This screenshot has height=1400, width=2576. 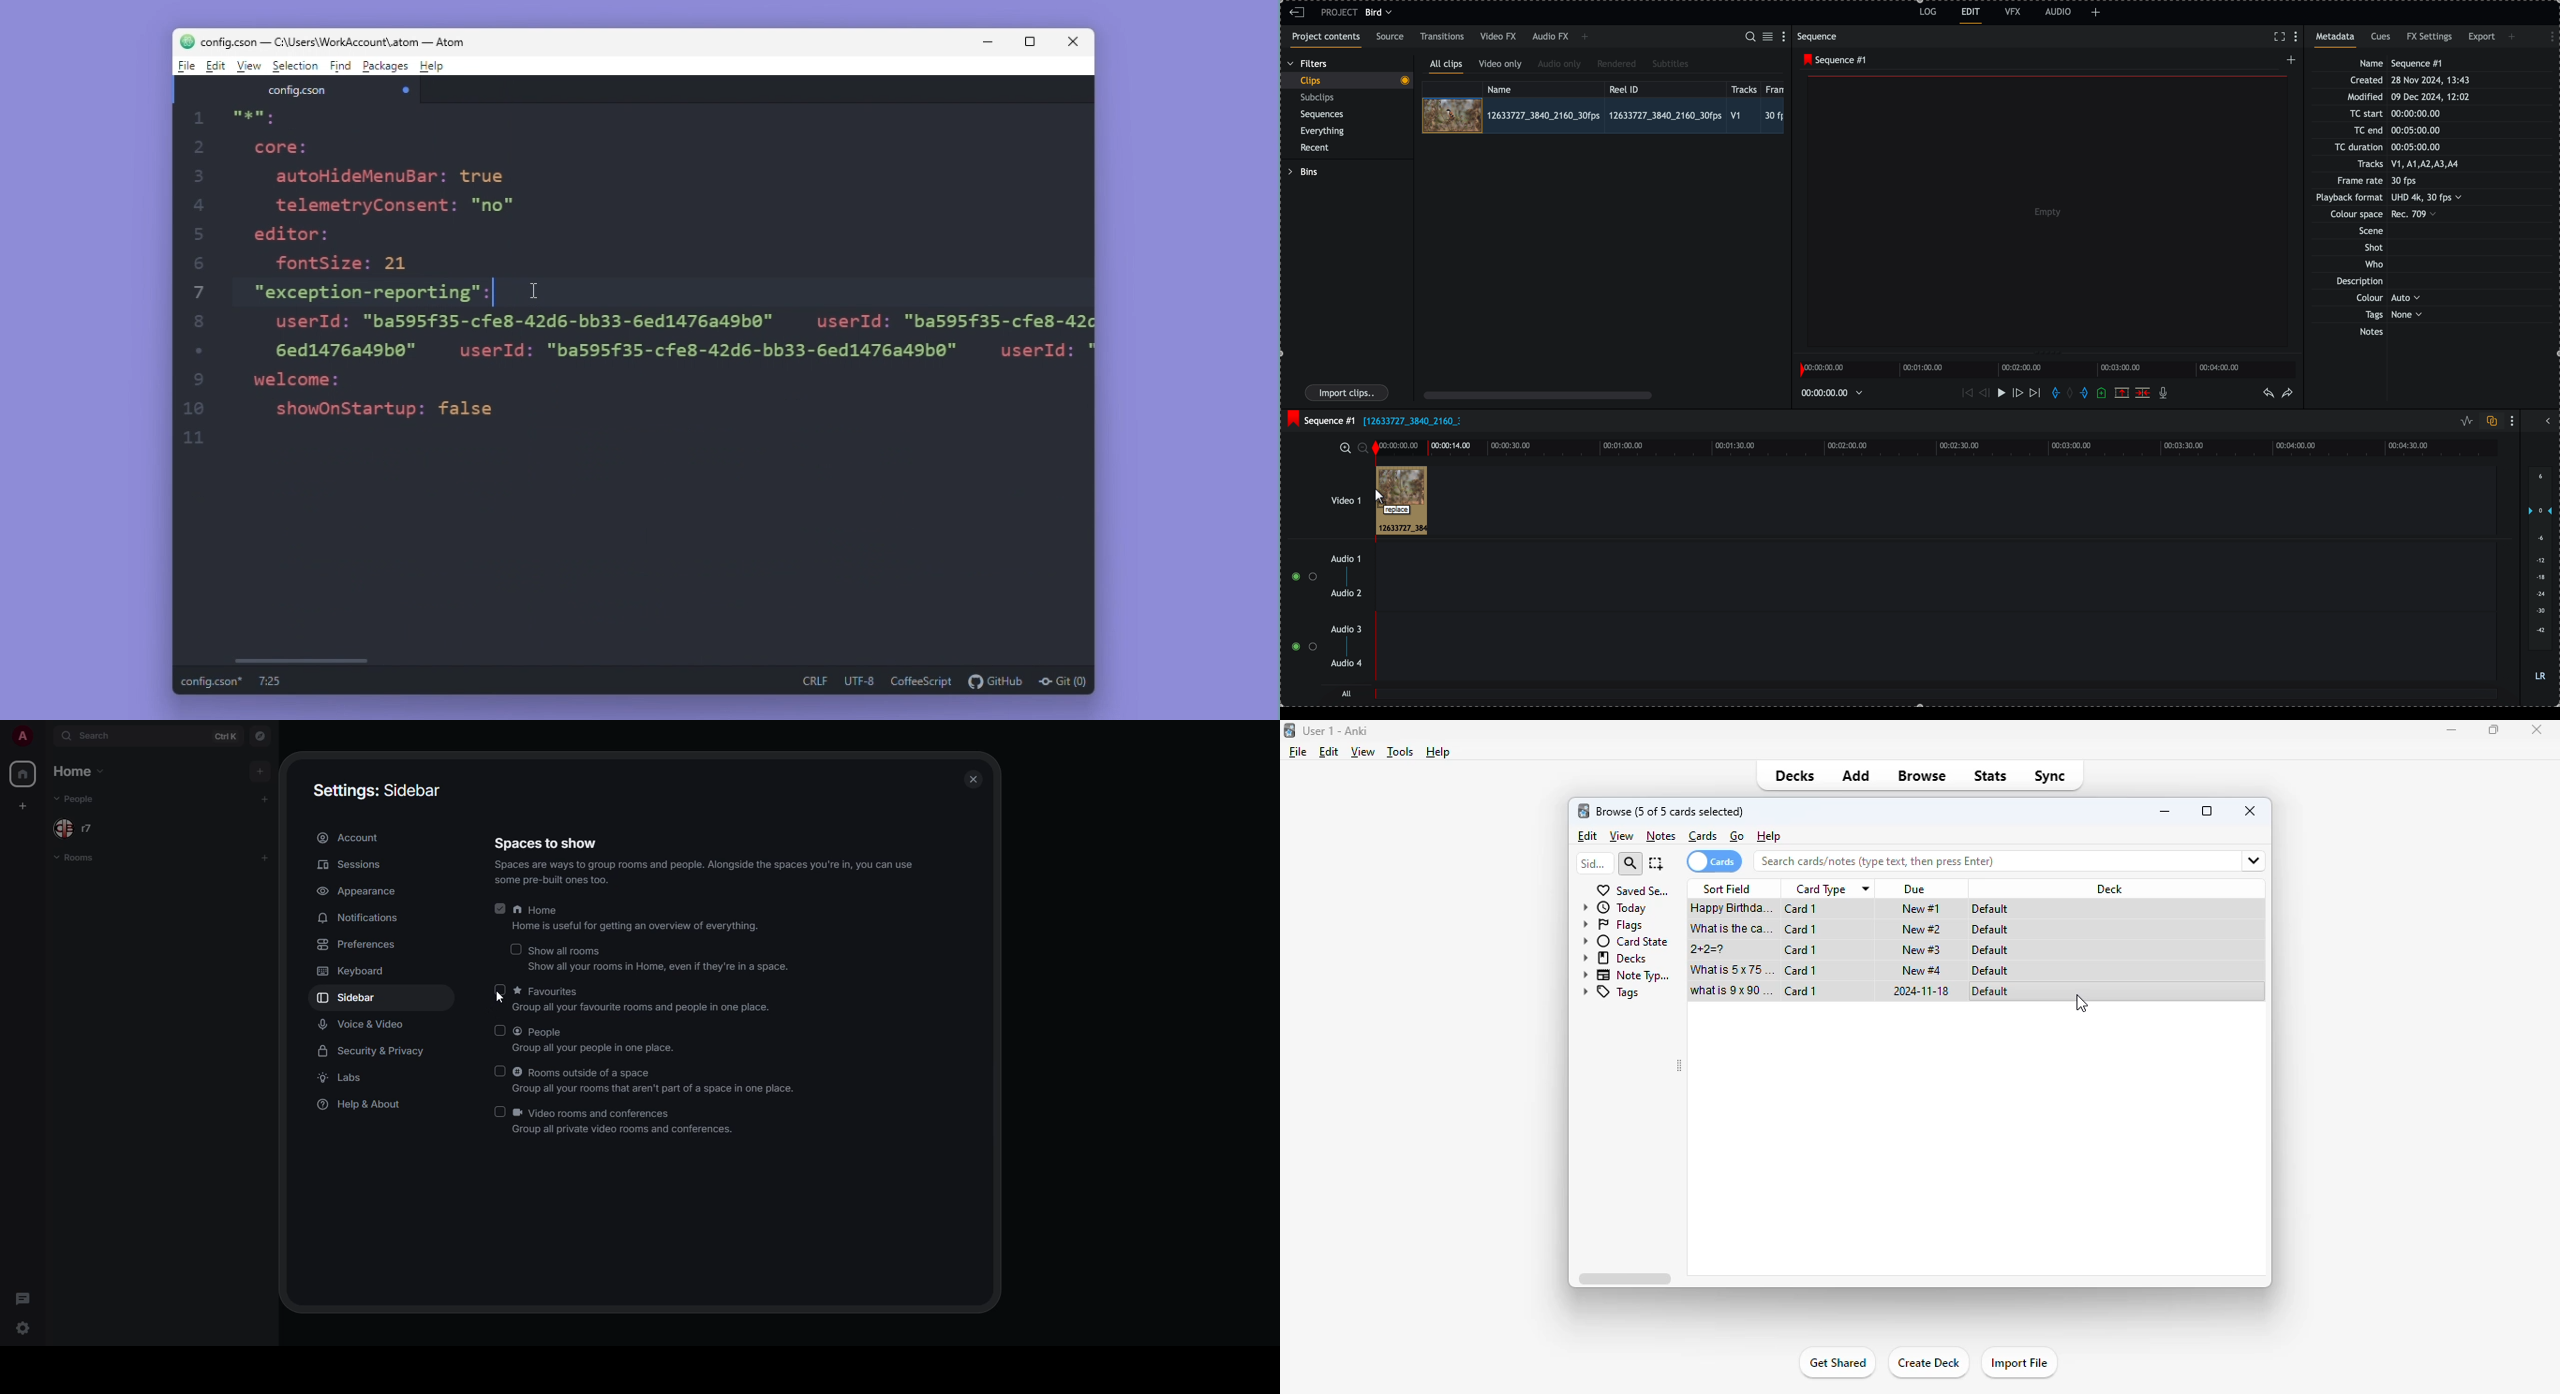 What do you see at coordinates (1710, 950) in the screenshot?
I see `2+2=?` at bounding box center [1710, 950].